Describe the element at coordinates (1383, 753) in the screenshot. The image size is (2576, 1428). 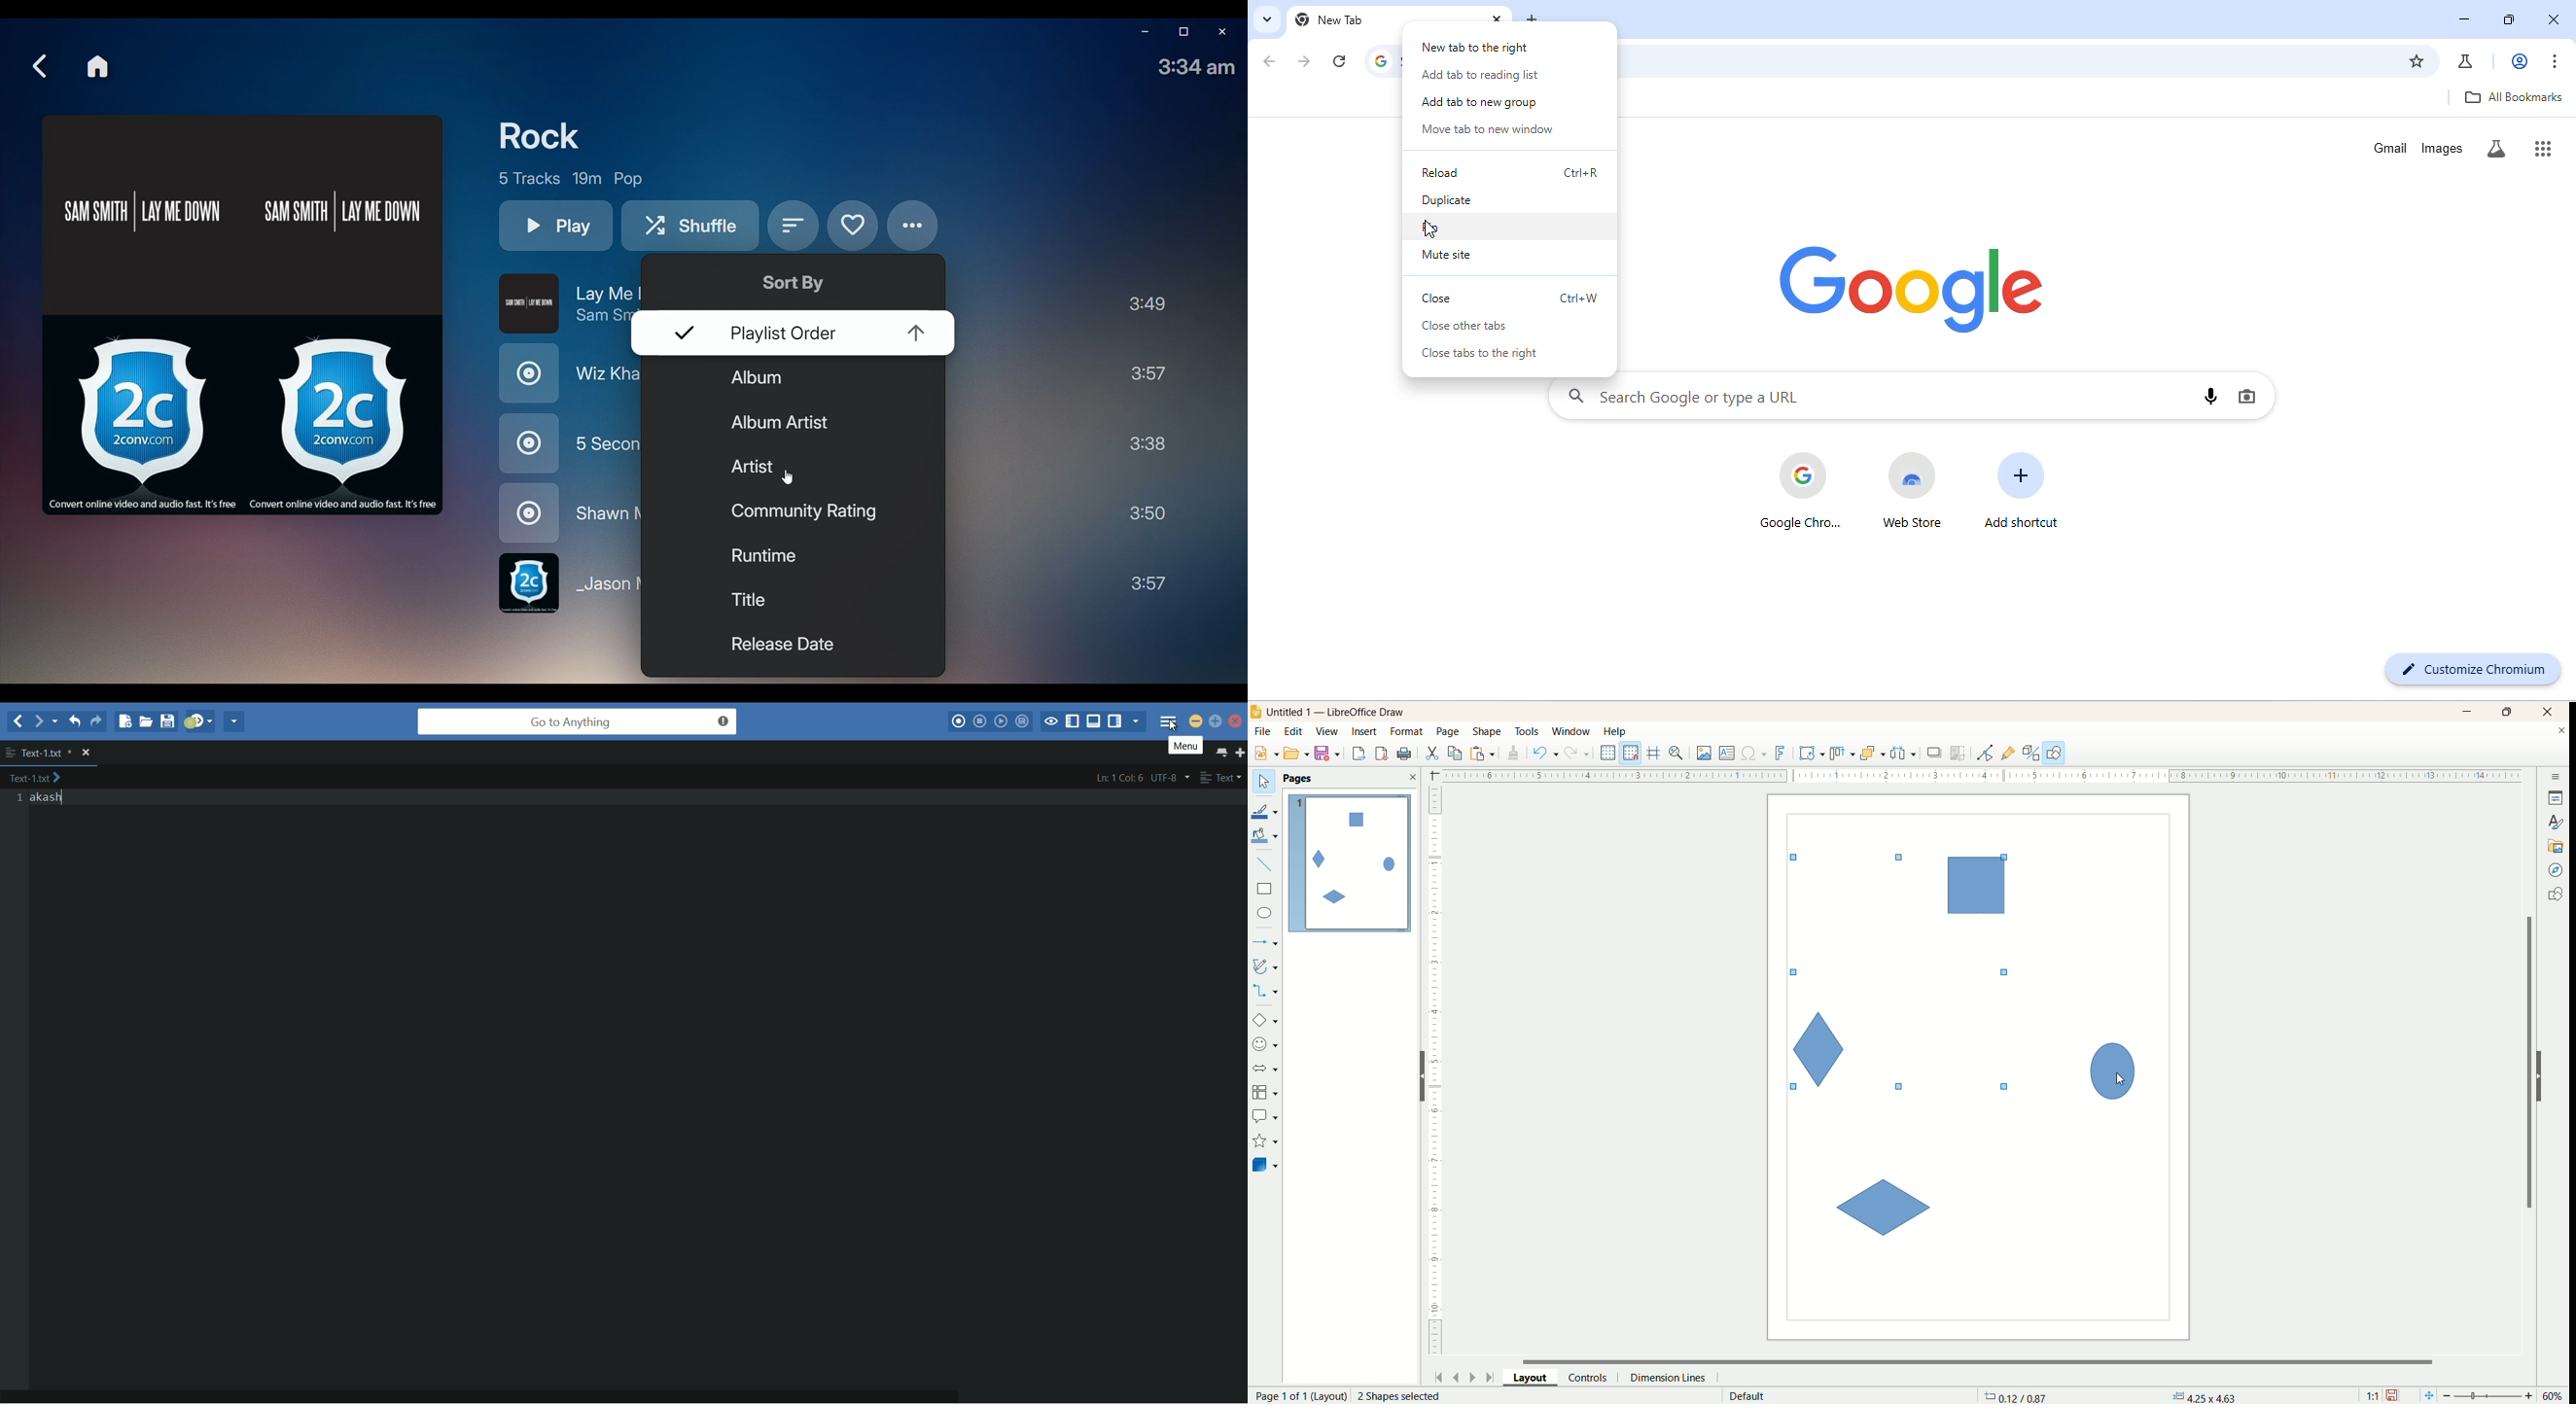
I see `print` at that location.